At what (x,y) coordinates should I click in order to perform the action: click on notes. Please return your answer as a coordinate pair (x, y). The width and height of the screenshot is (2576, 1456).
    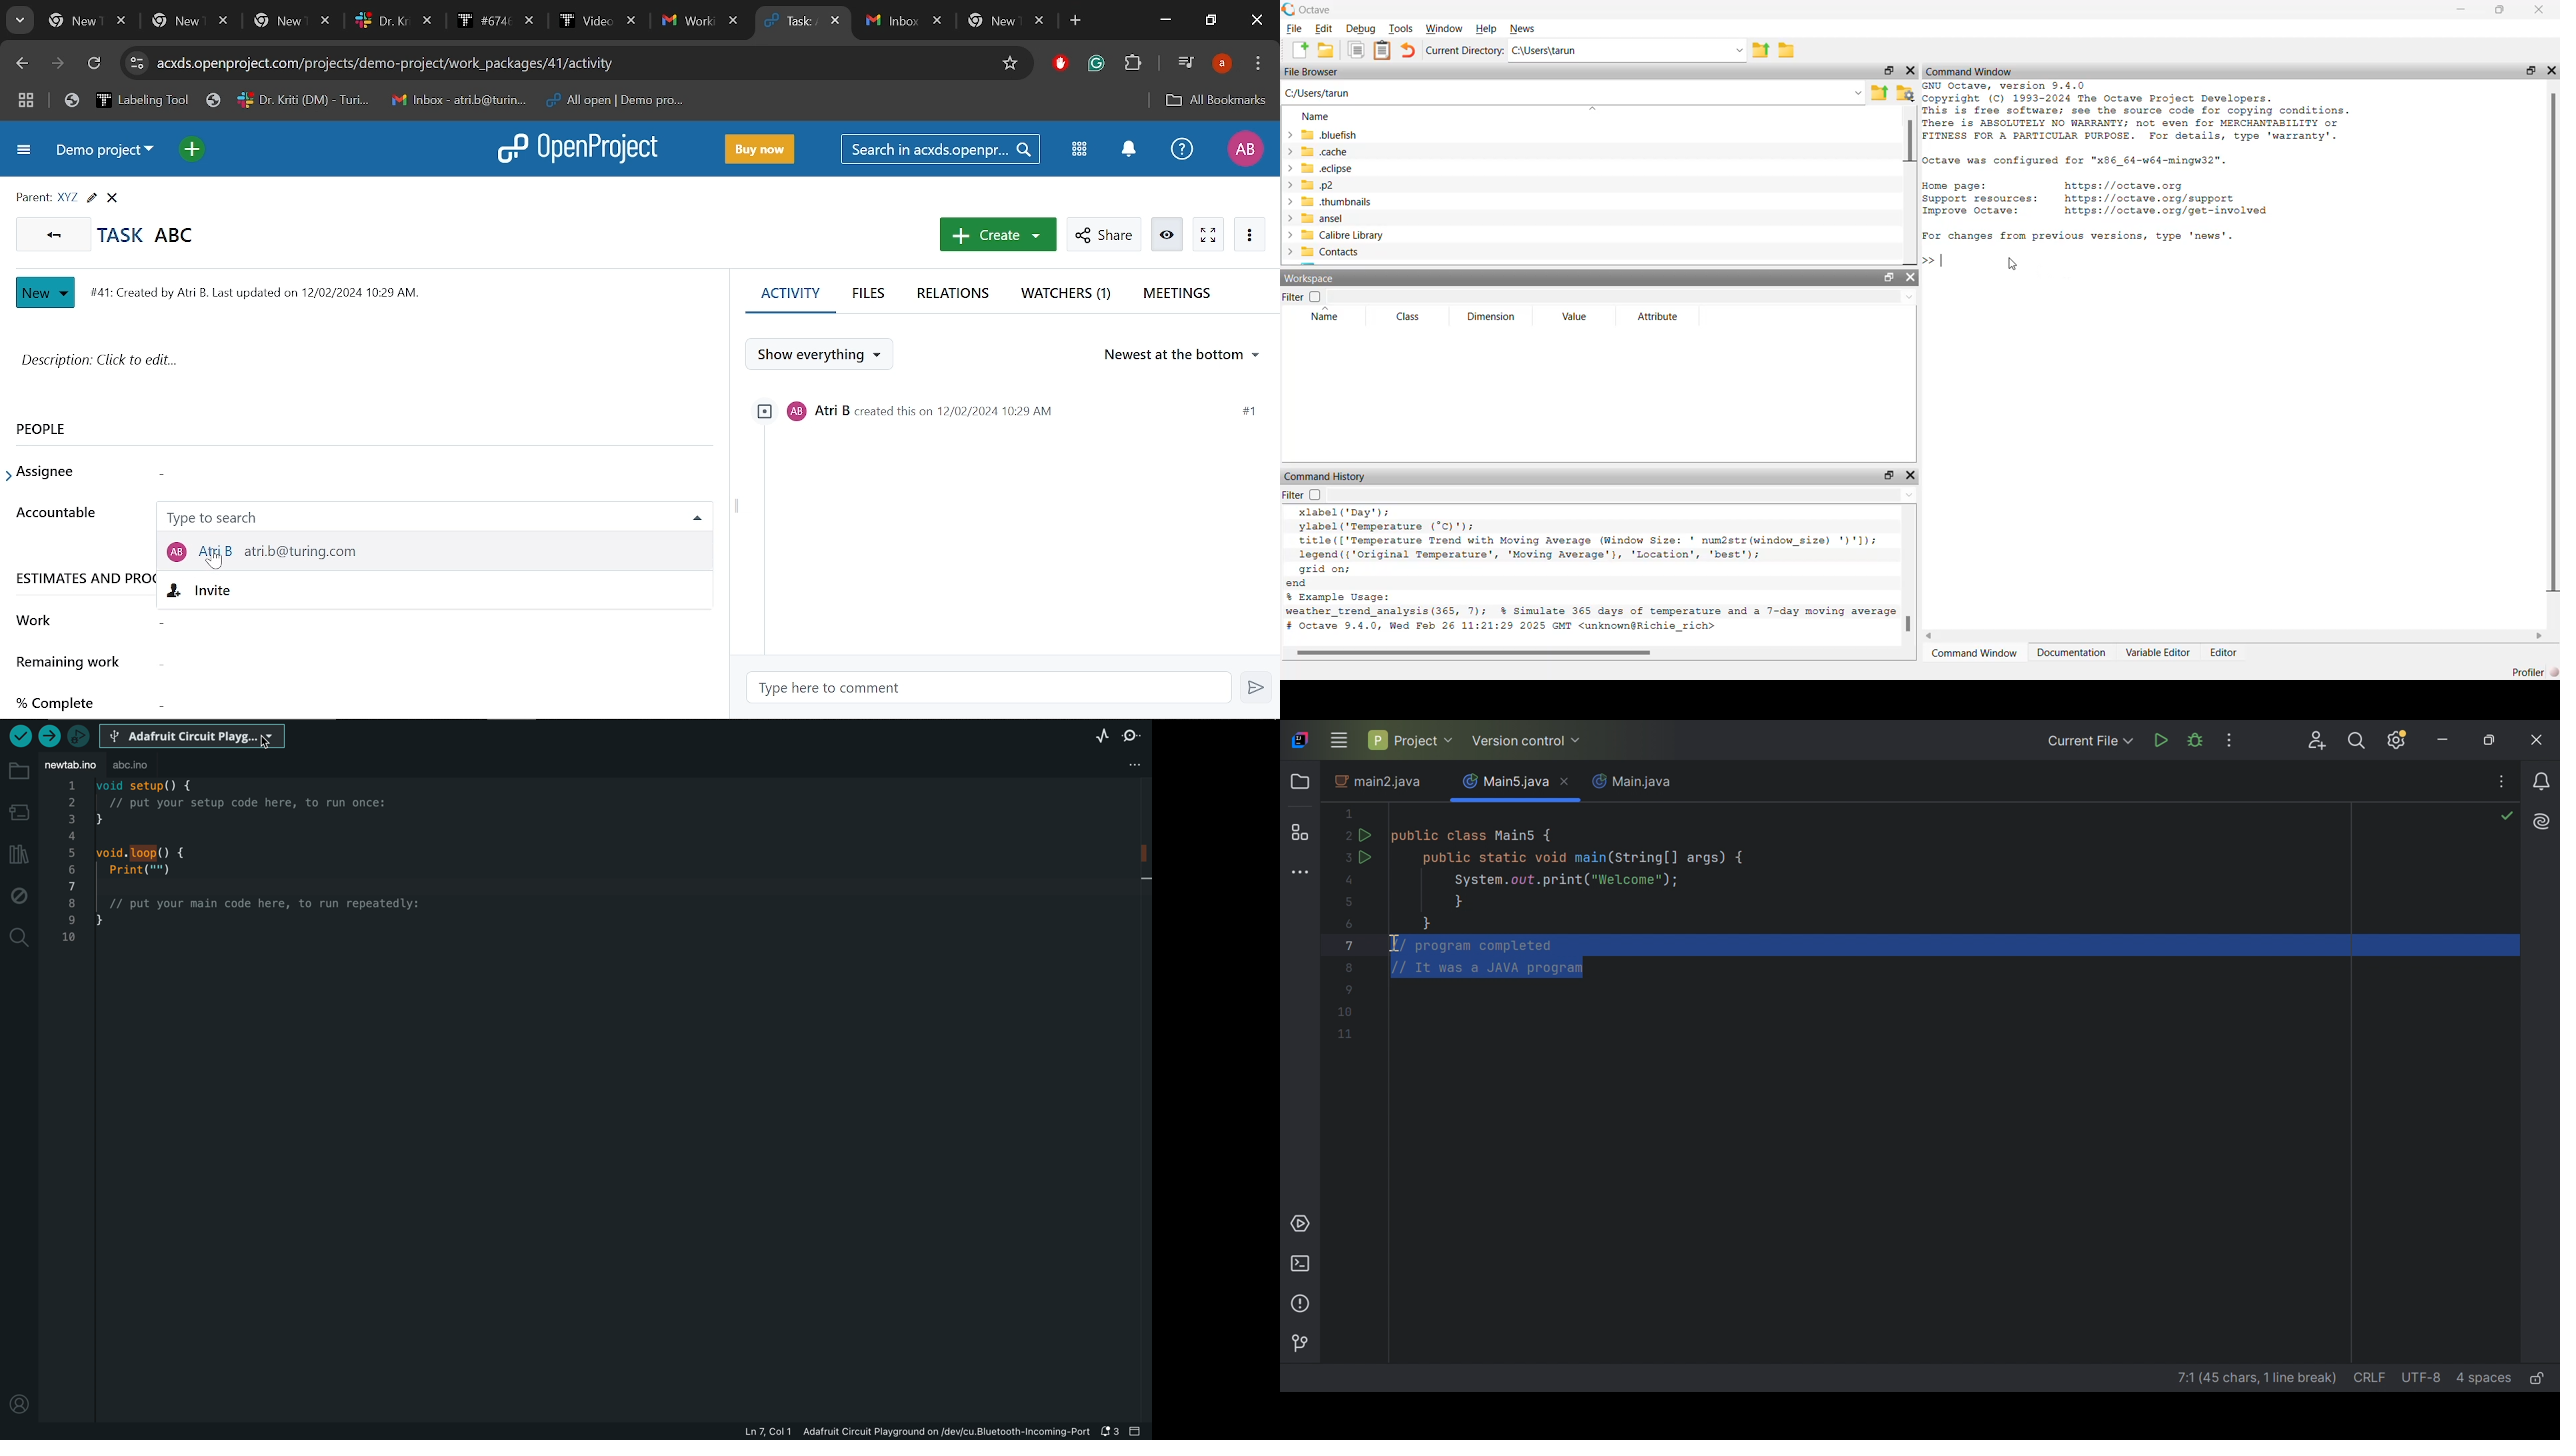
    Looking at the image, I should click on (1383, 51).